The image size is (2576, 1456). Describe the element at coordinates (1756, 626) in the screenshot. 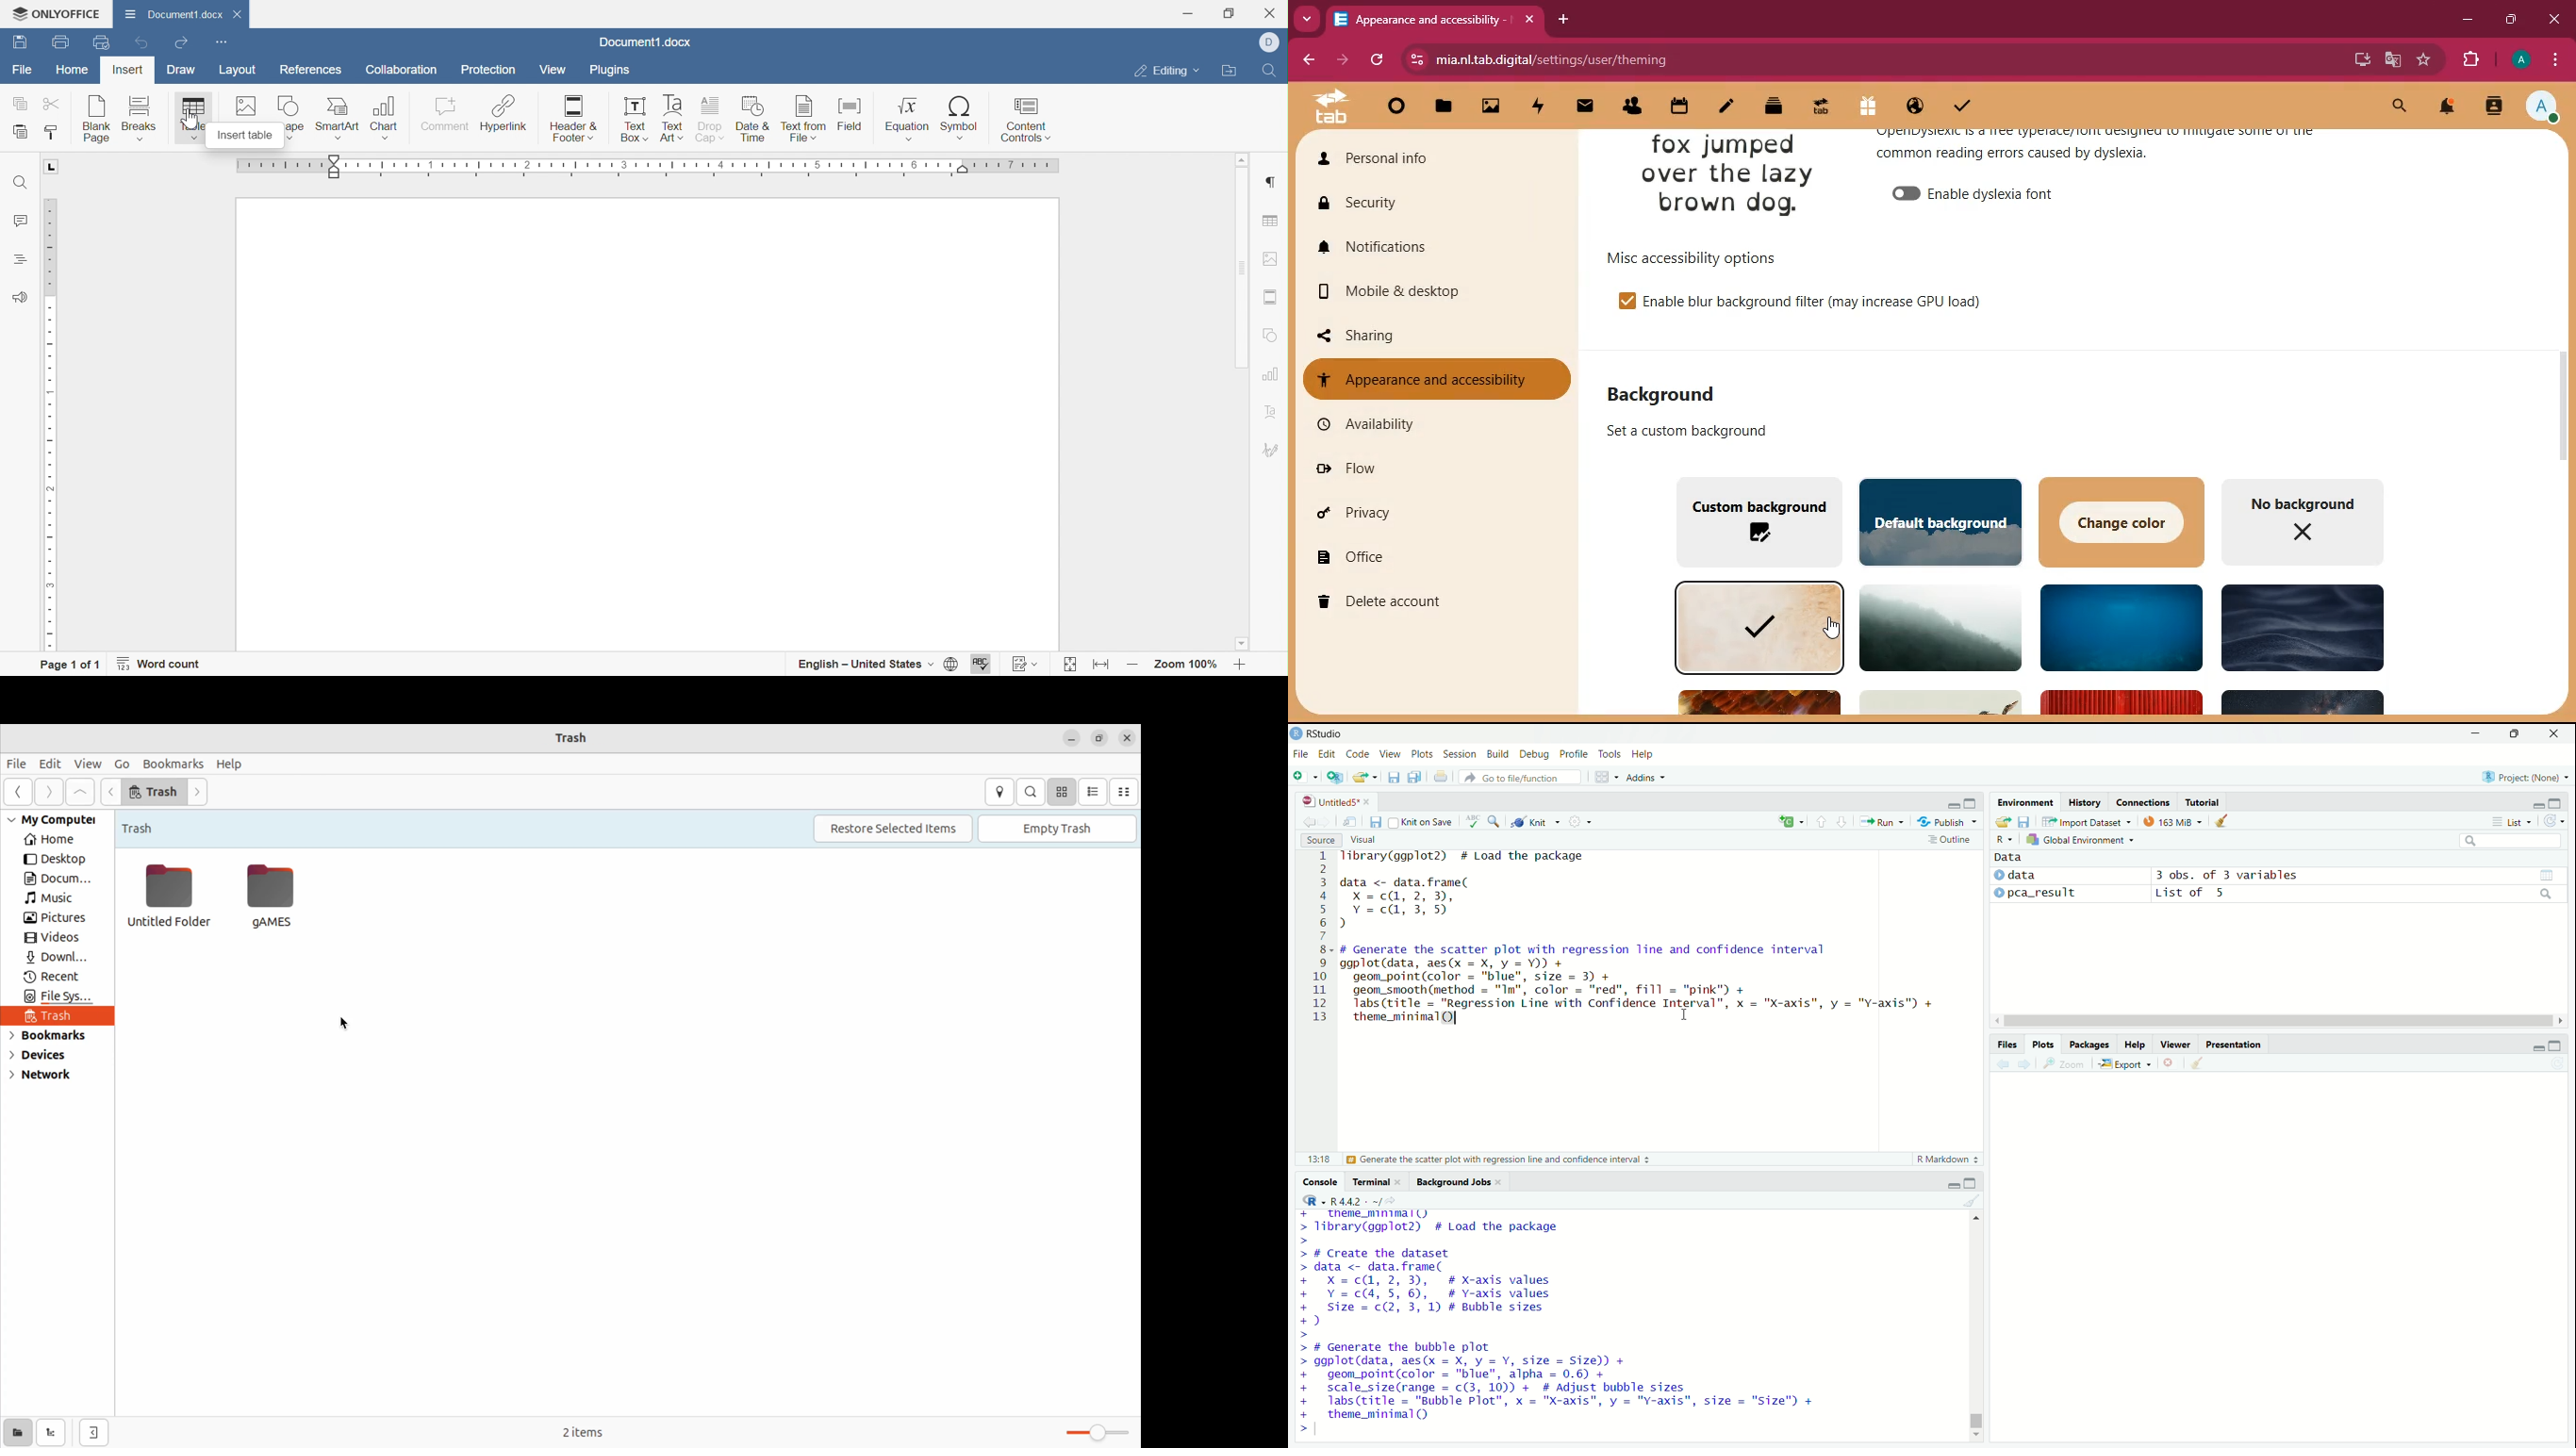

I see `background` at that location.